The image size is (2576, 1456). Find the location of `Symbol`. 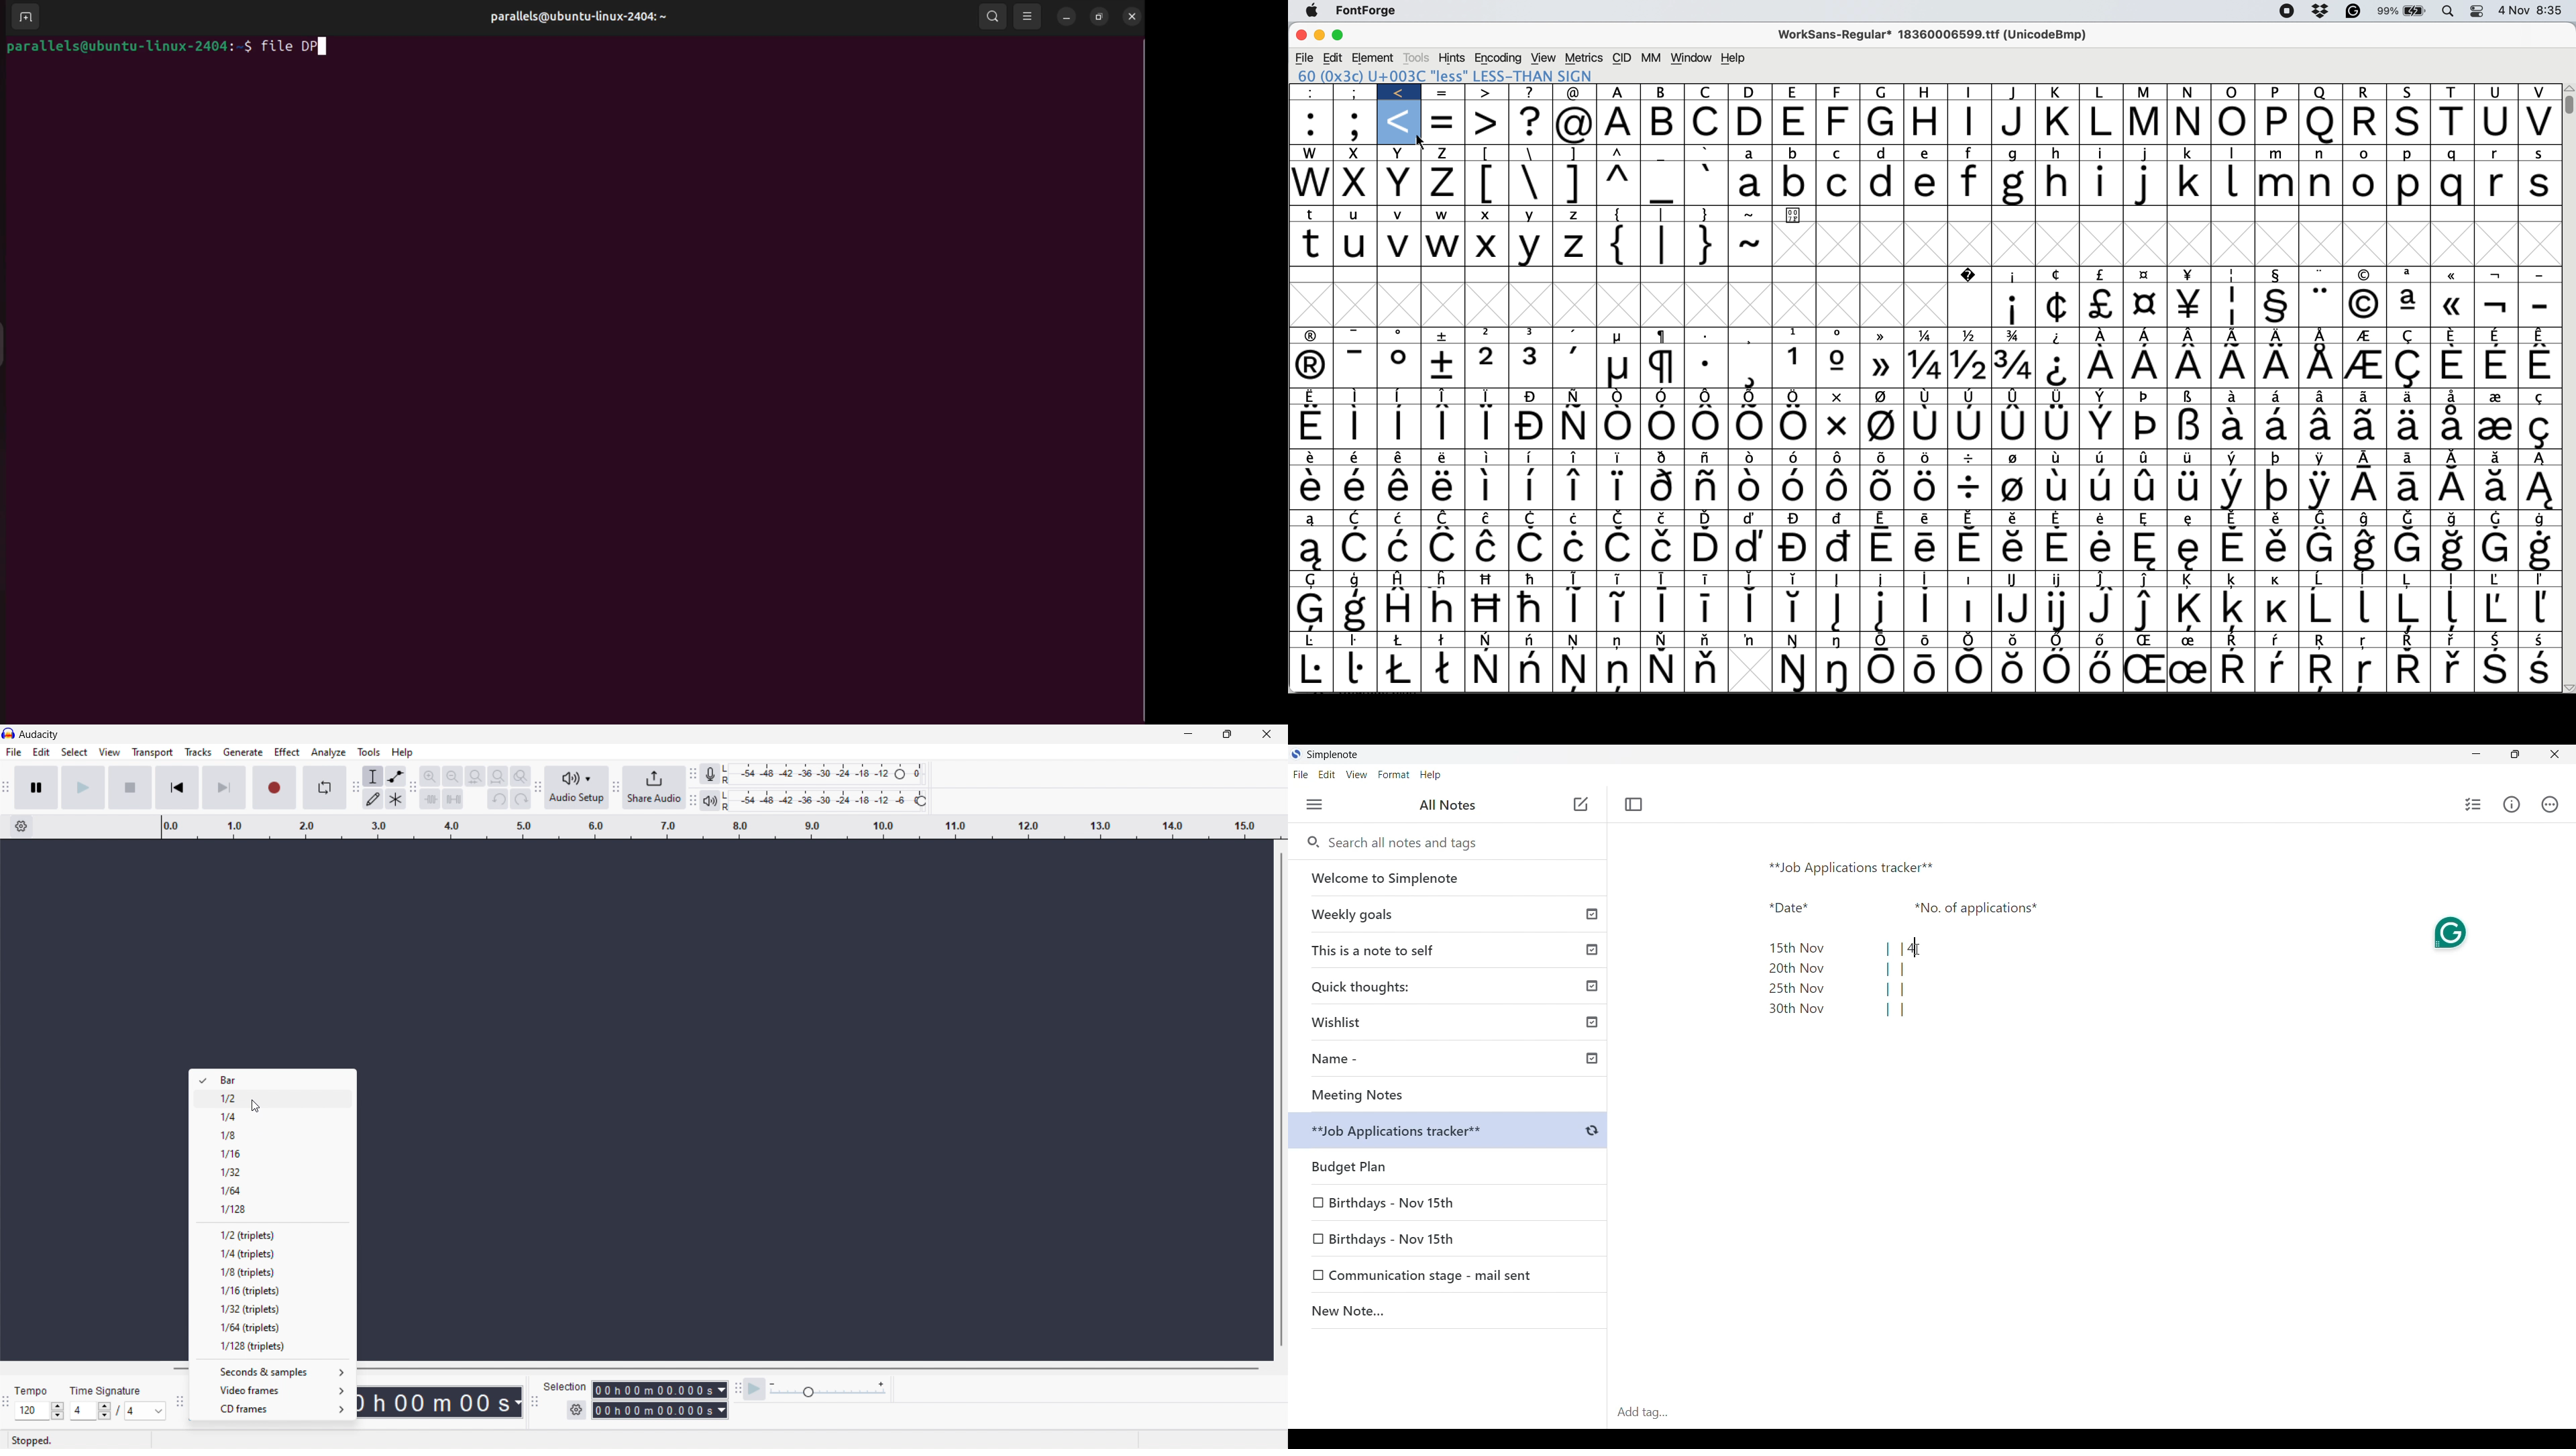

Symbol is located at coordinates (1969, 459).